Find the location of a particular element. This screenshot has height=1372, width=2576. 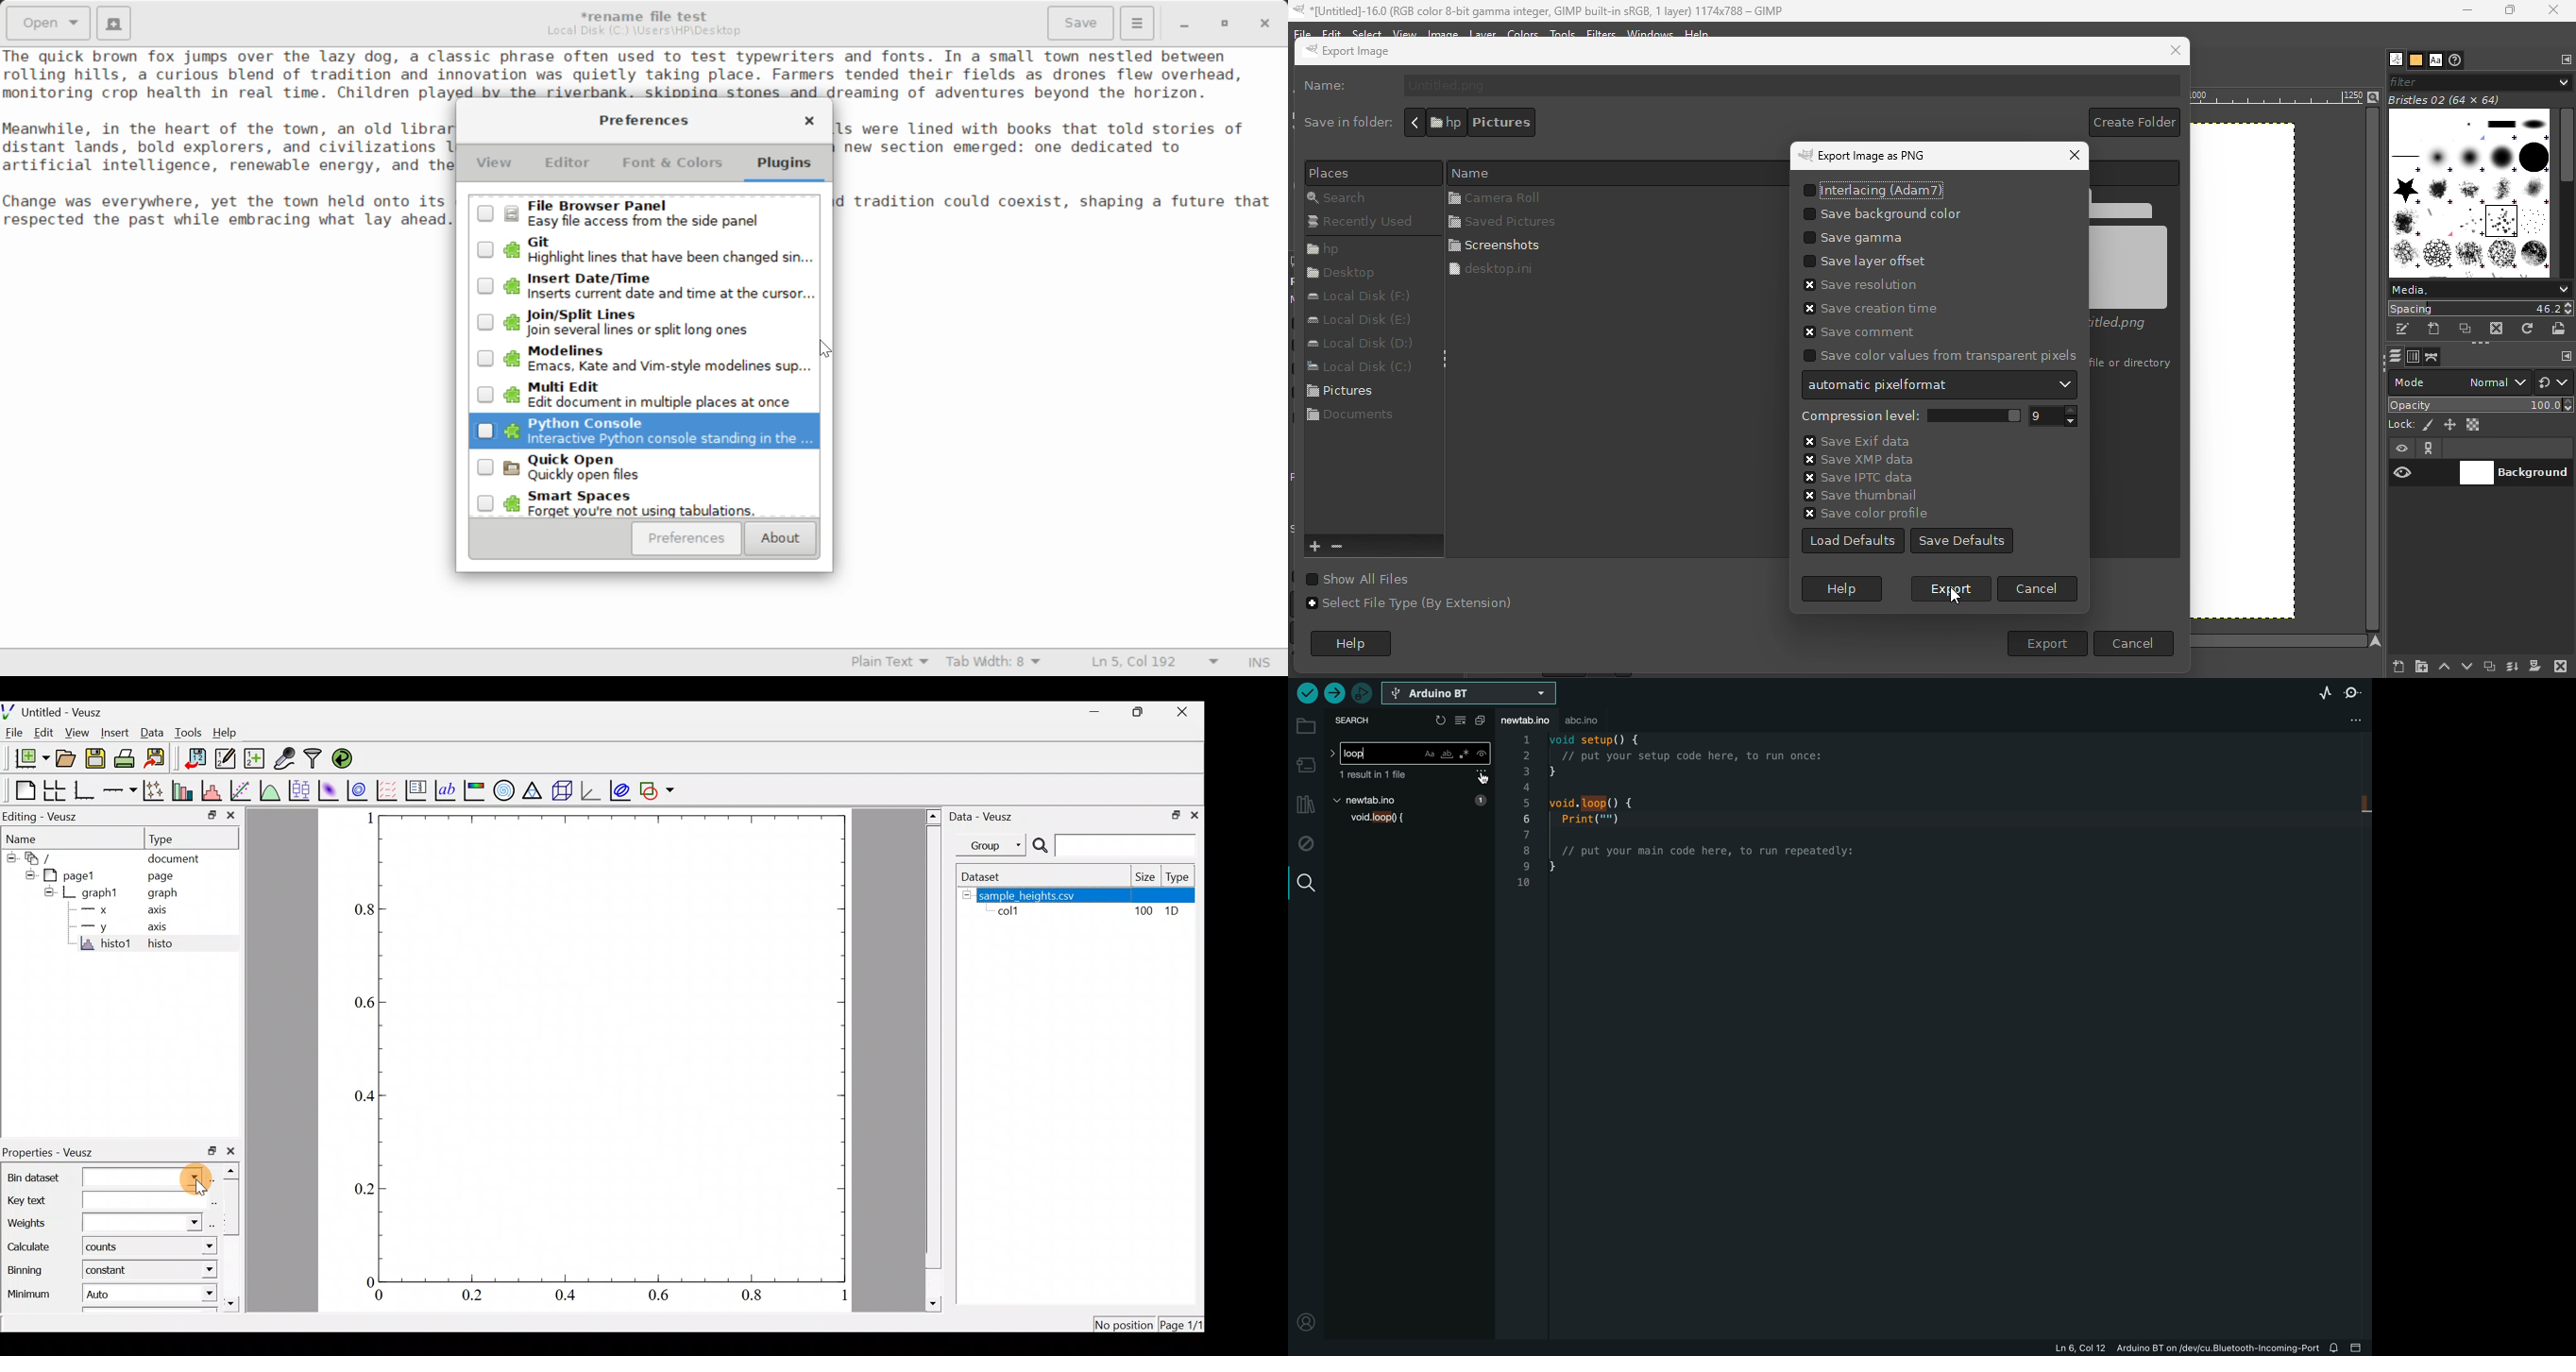

constant is located at coordinates (114, 1273).